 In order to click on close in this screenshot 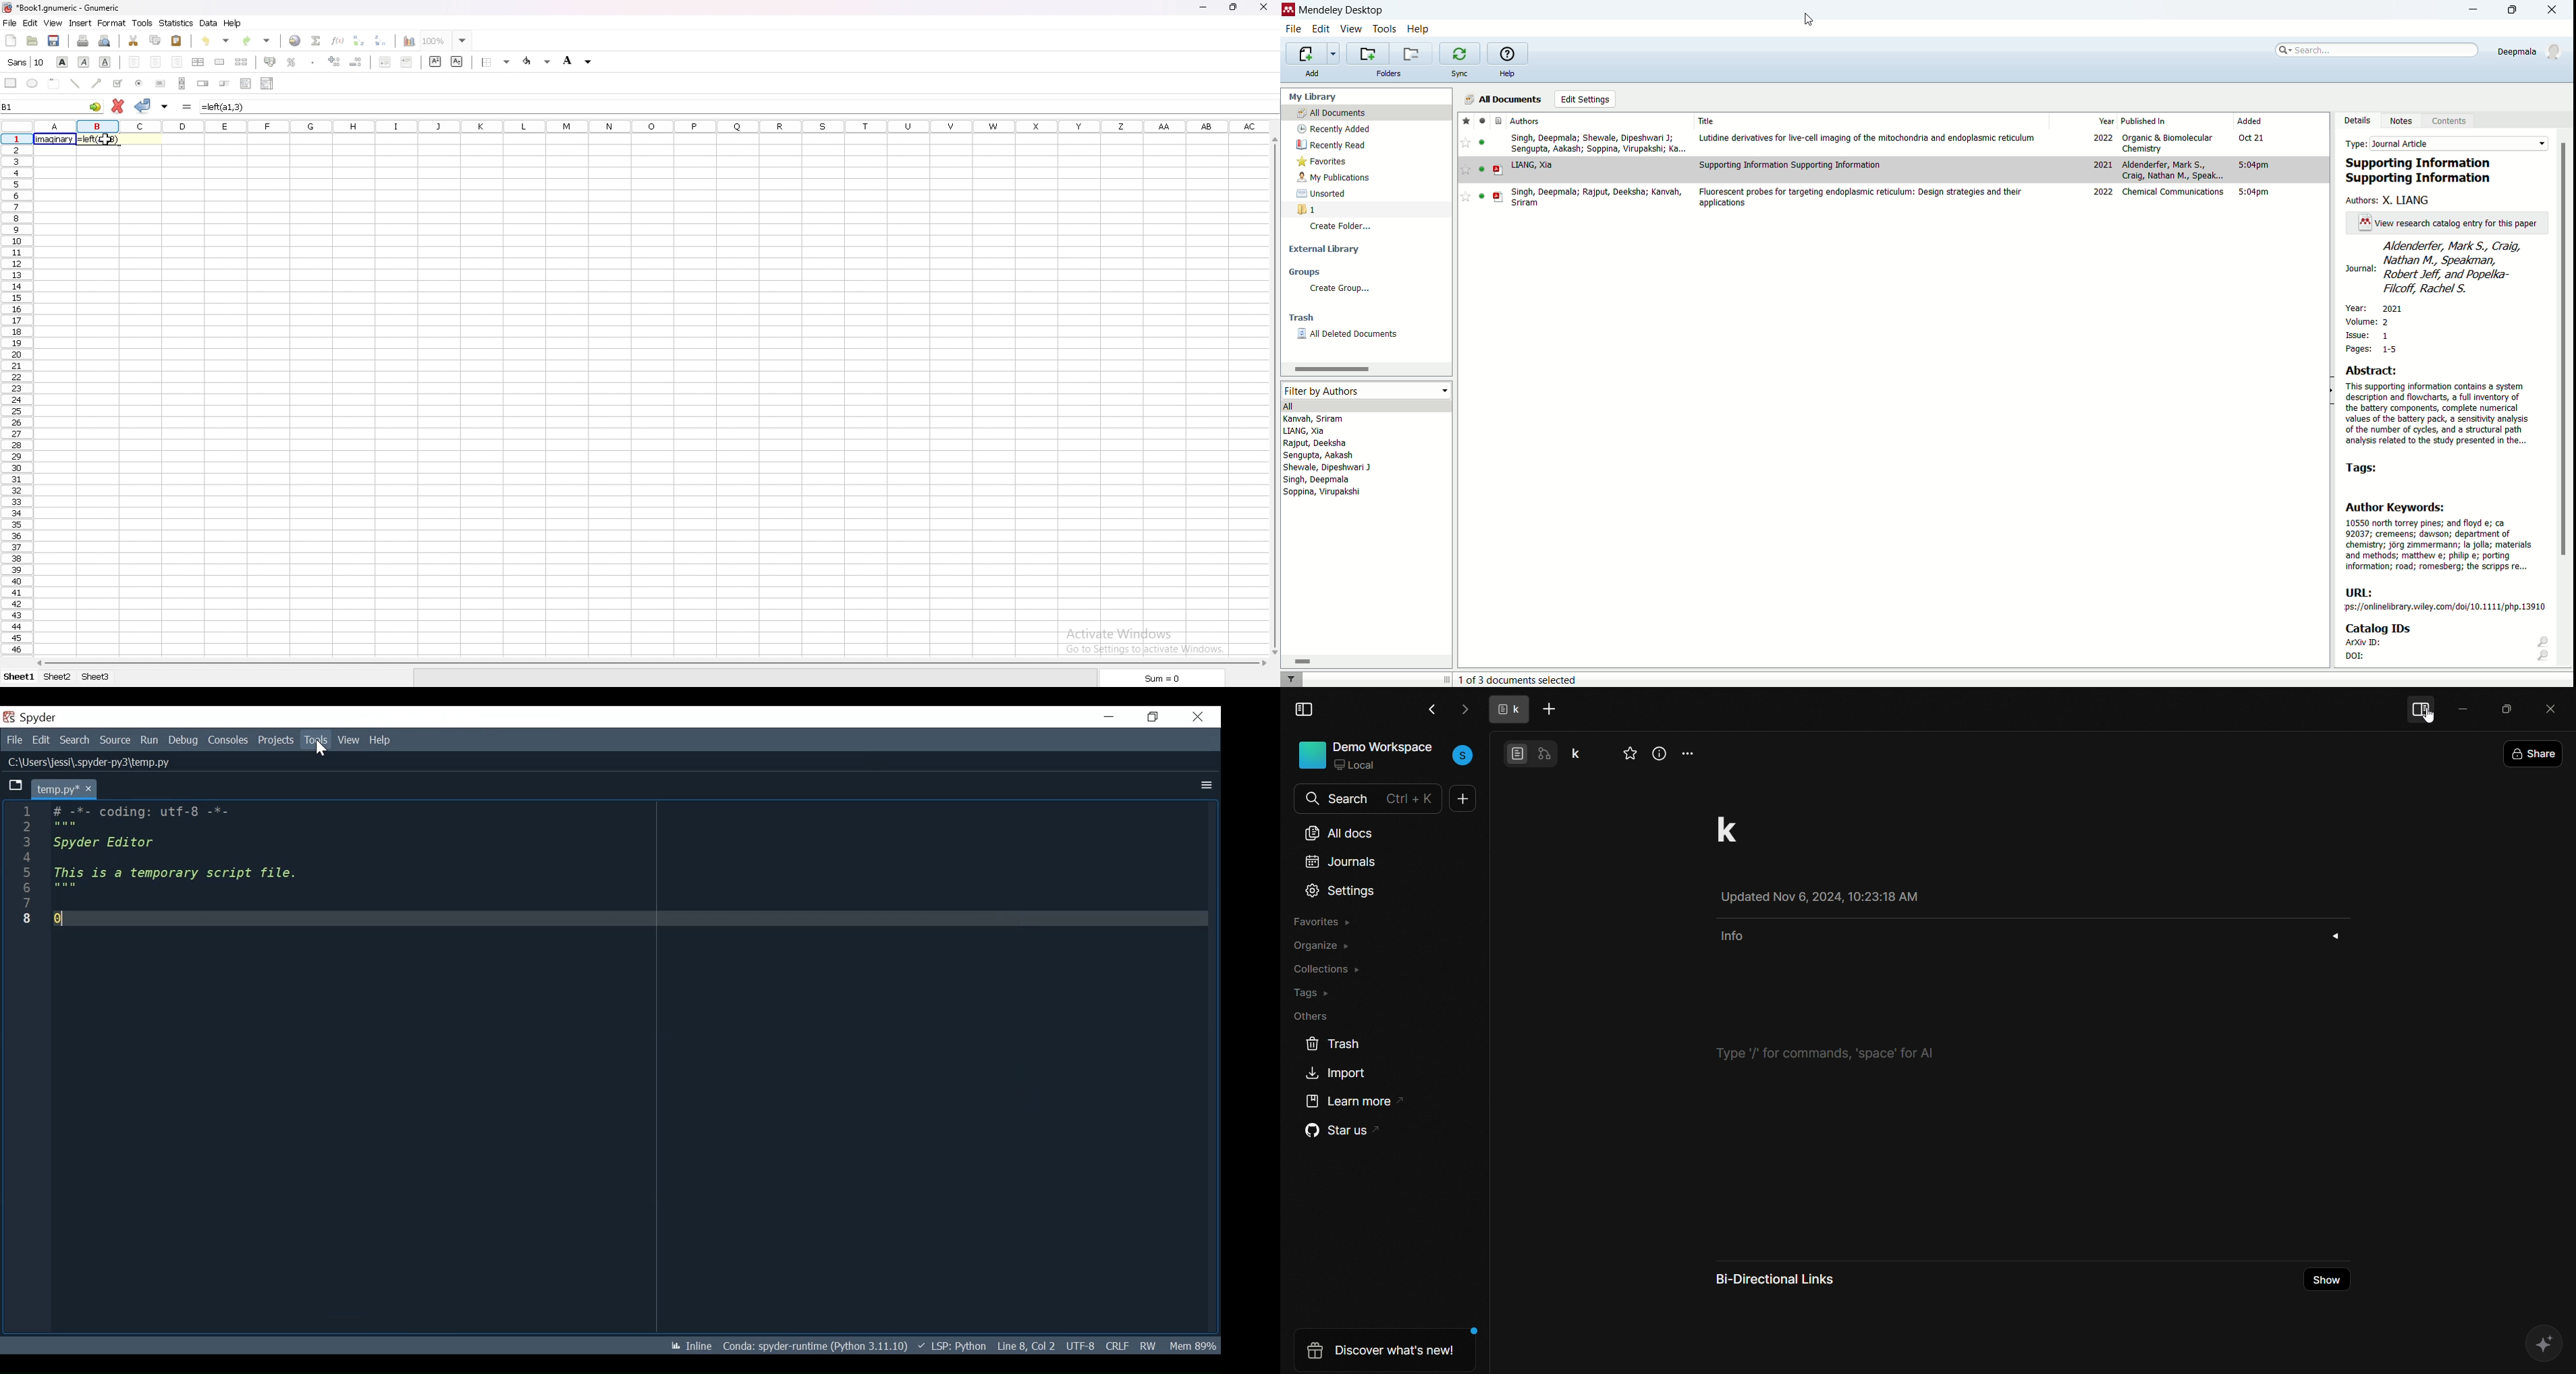, I will do `click(1265, 7)`.